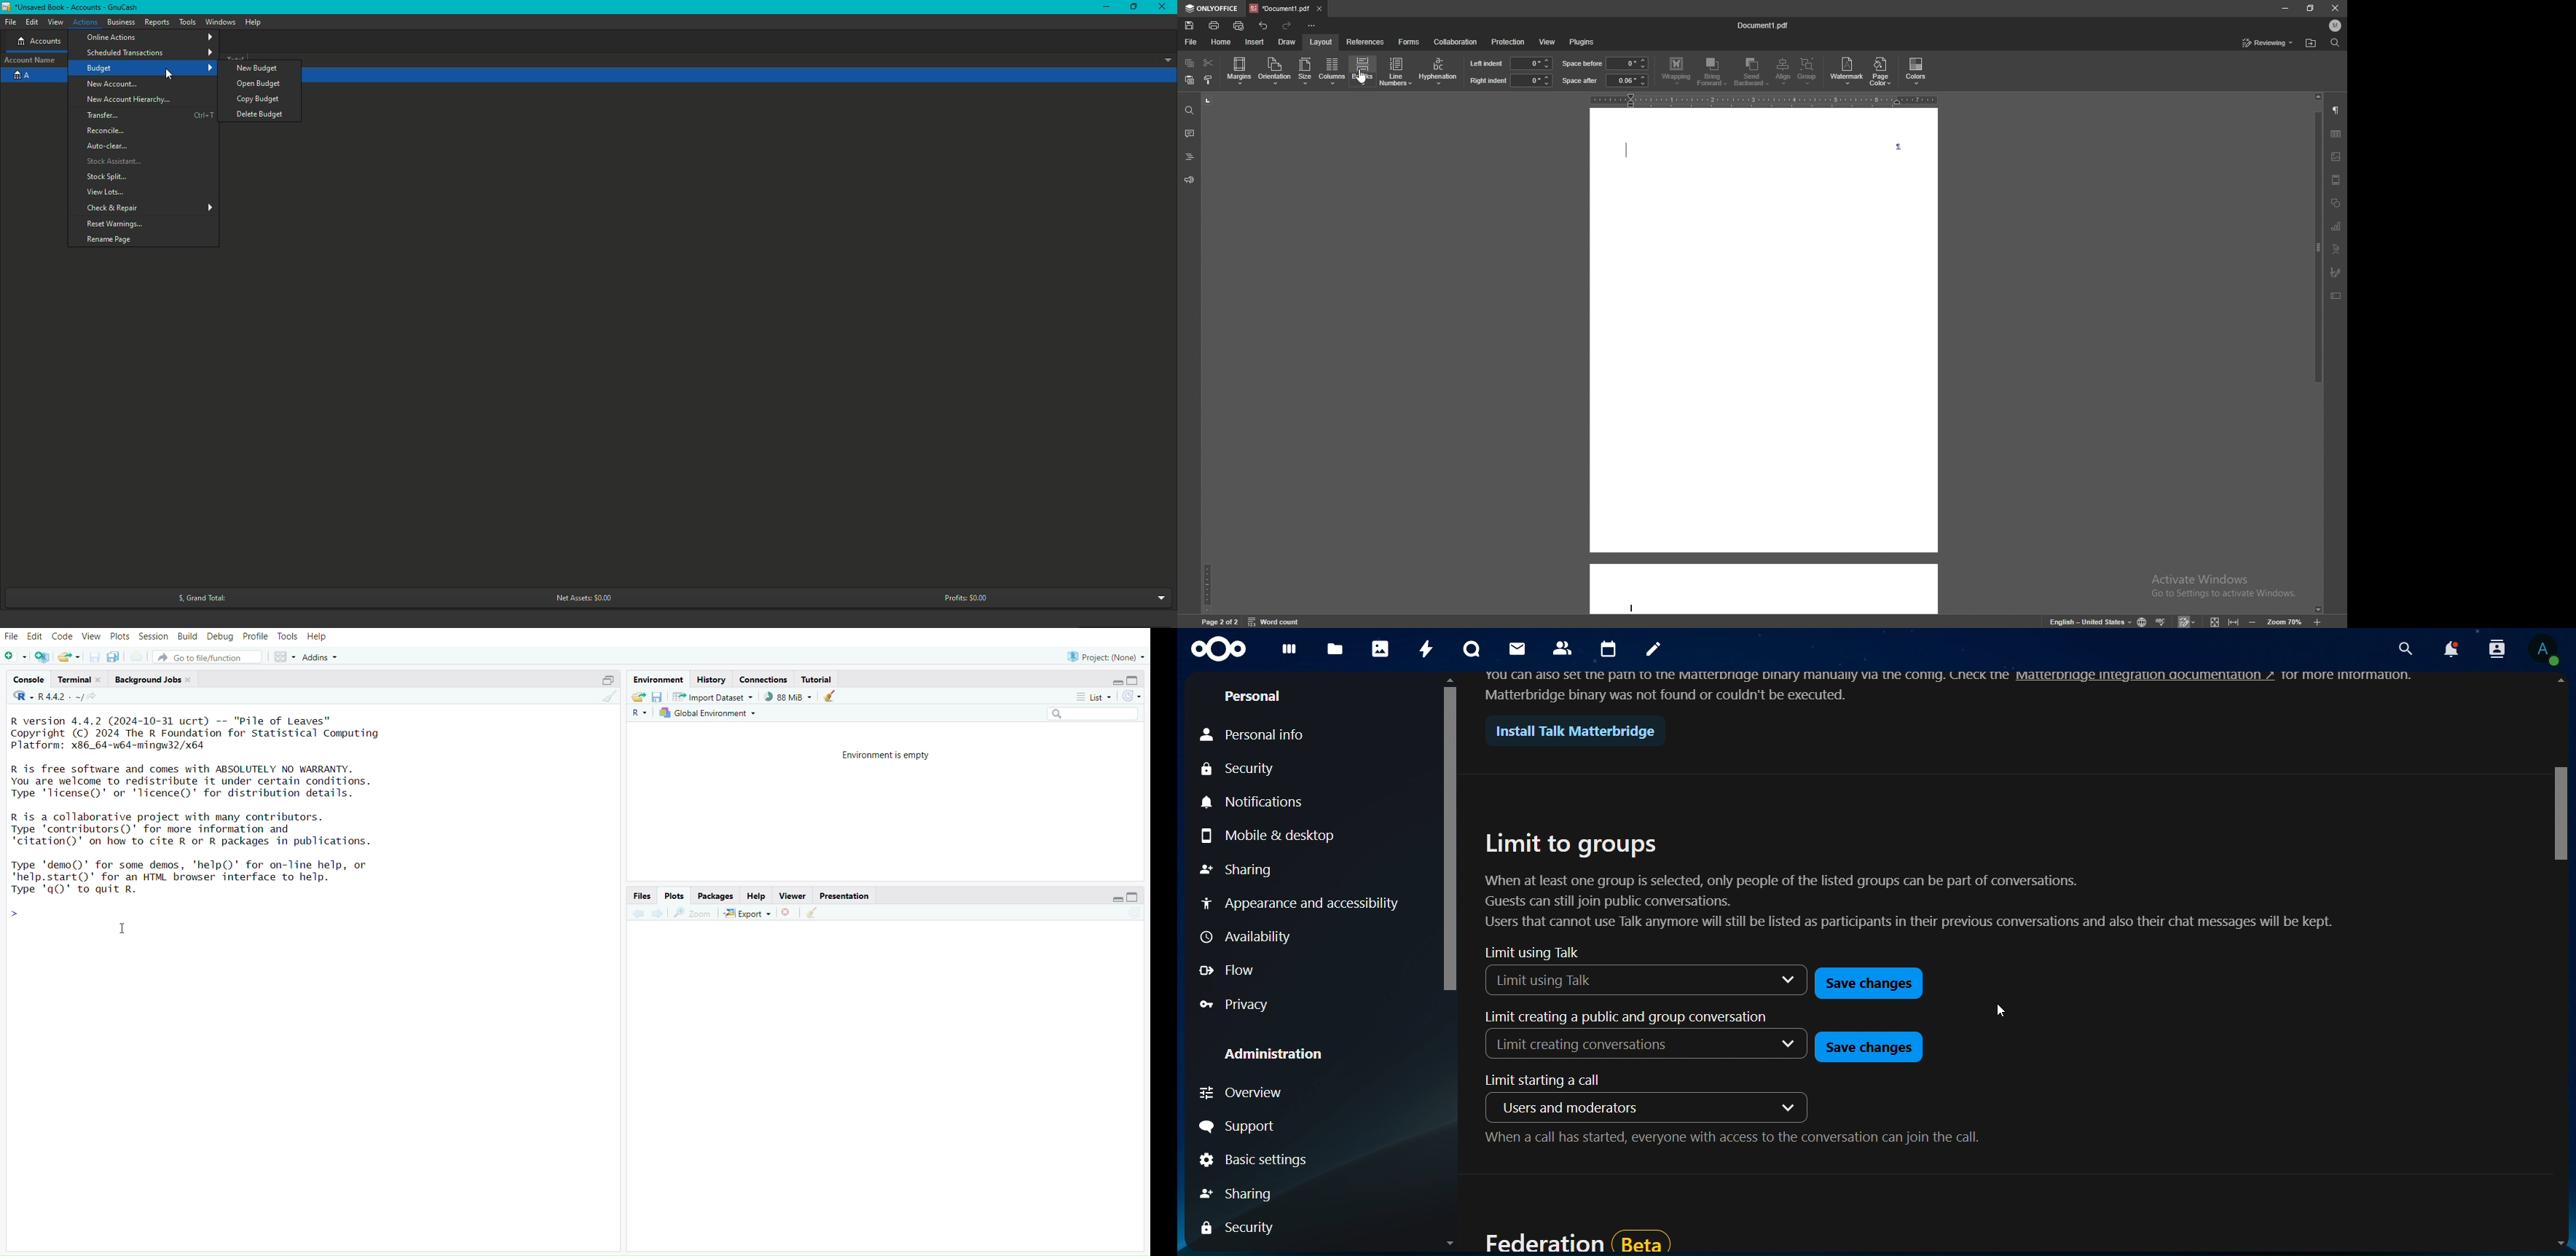 The image size is (2576, 1260). What do you see at coordinates (259, 69) in the screenshot?
I see `New Budget` at bounding box center [259, 69].